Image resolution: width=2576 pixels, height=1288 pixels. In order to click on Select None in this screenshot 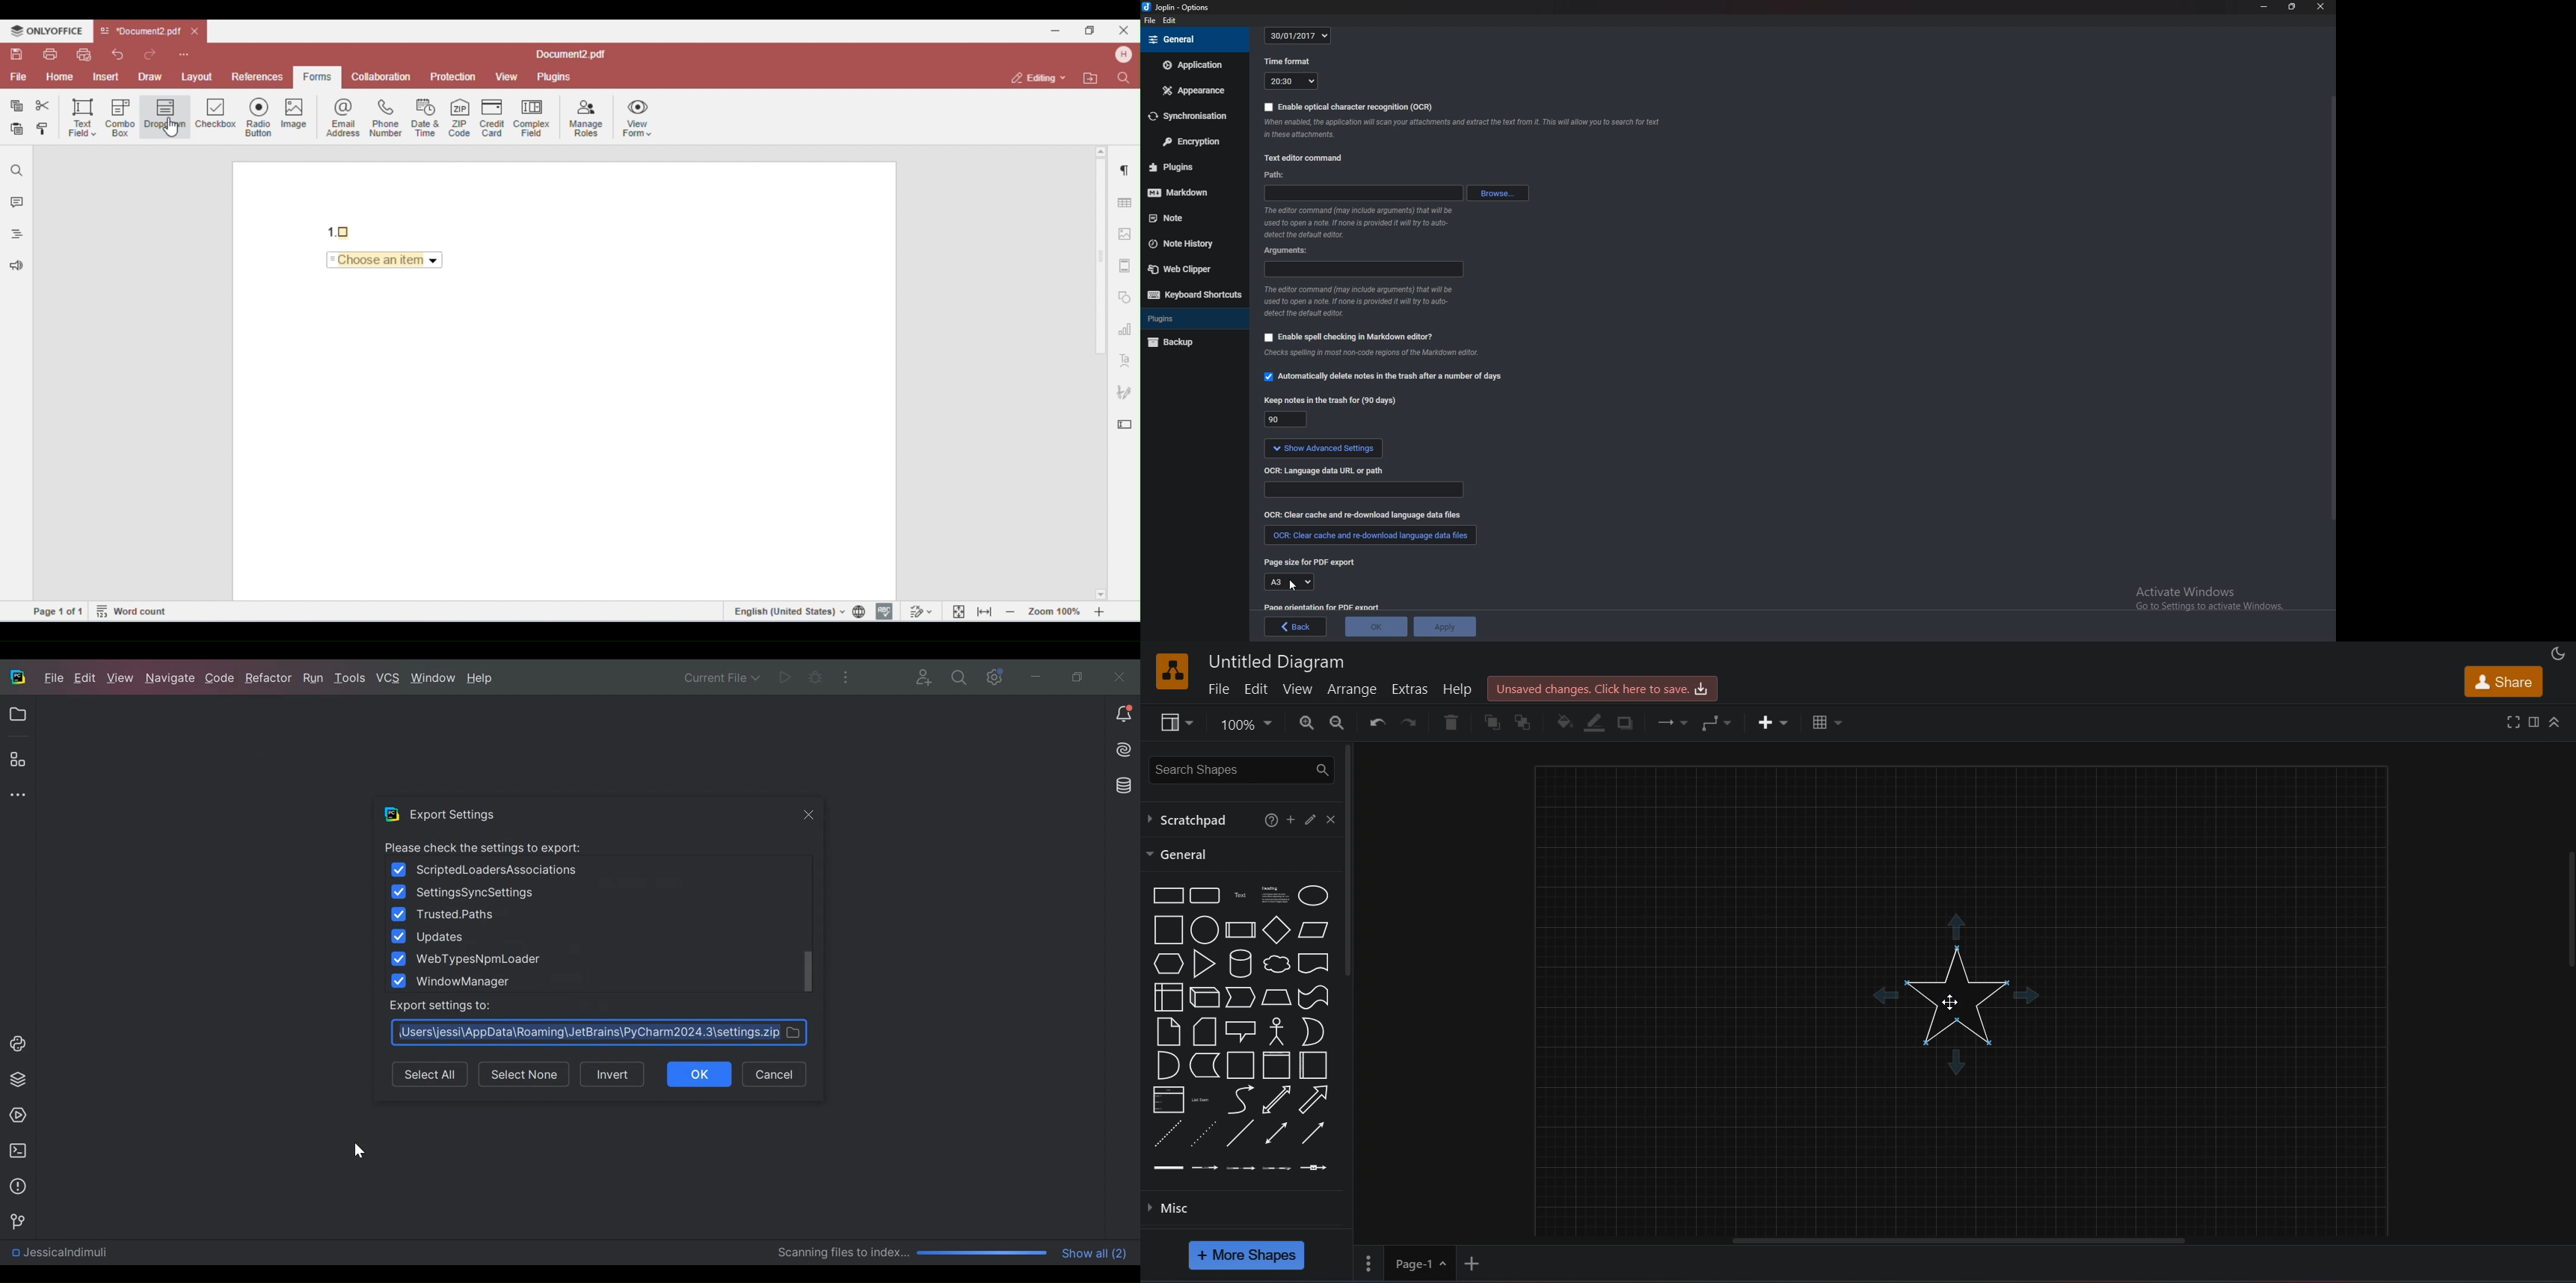, I will do `click(524, 1075)`.